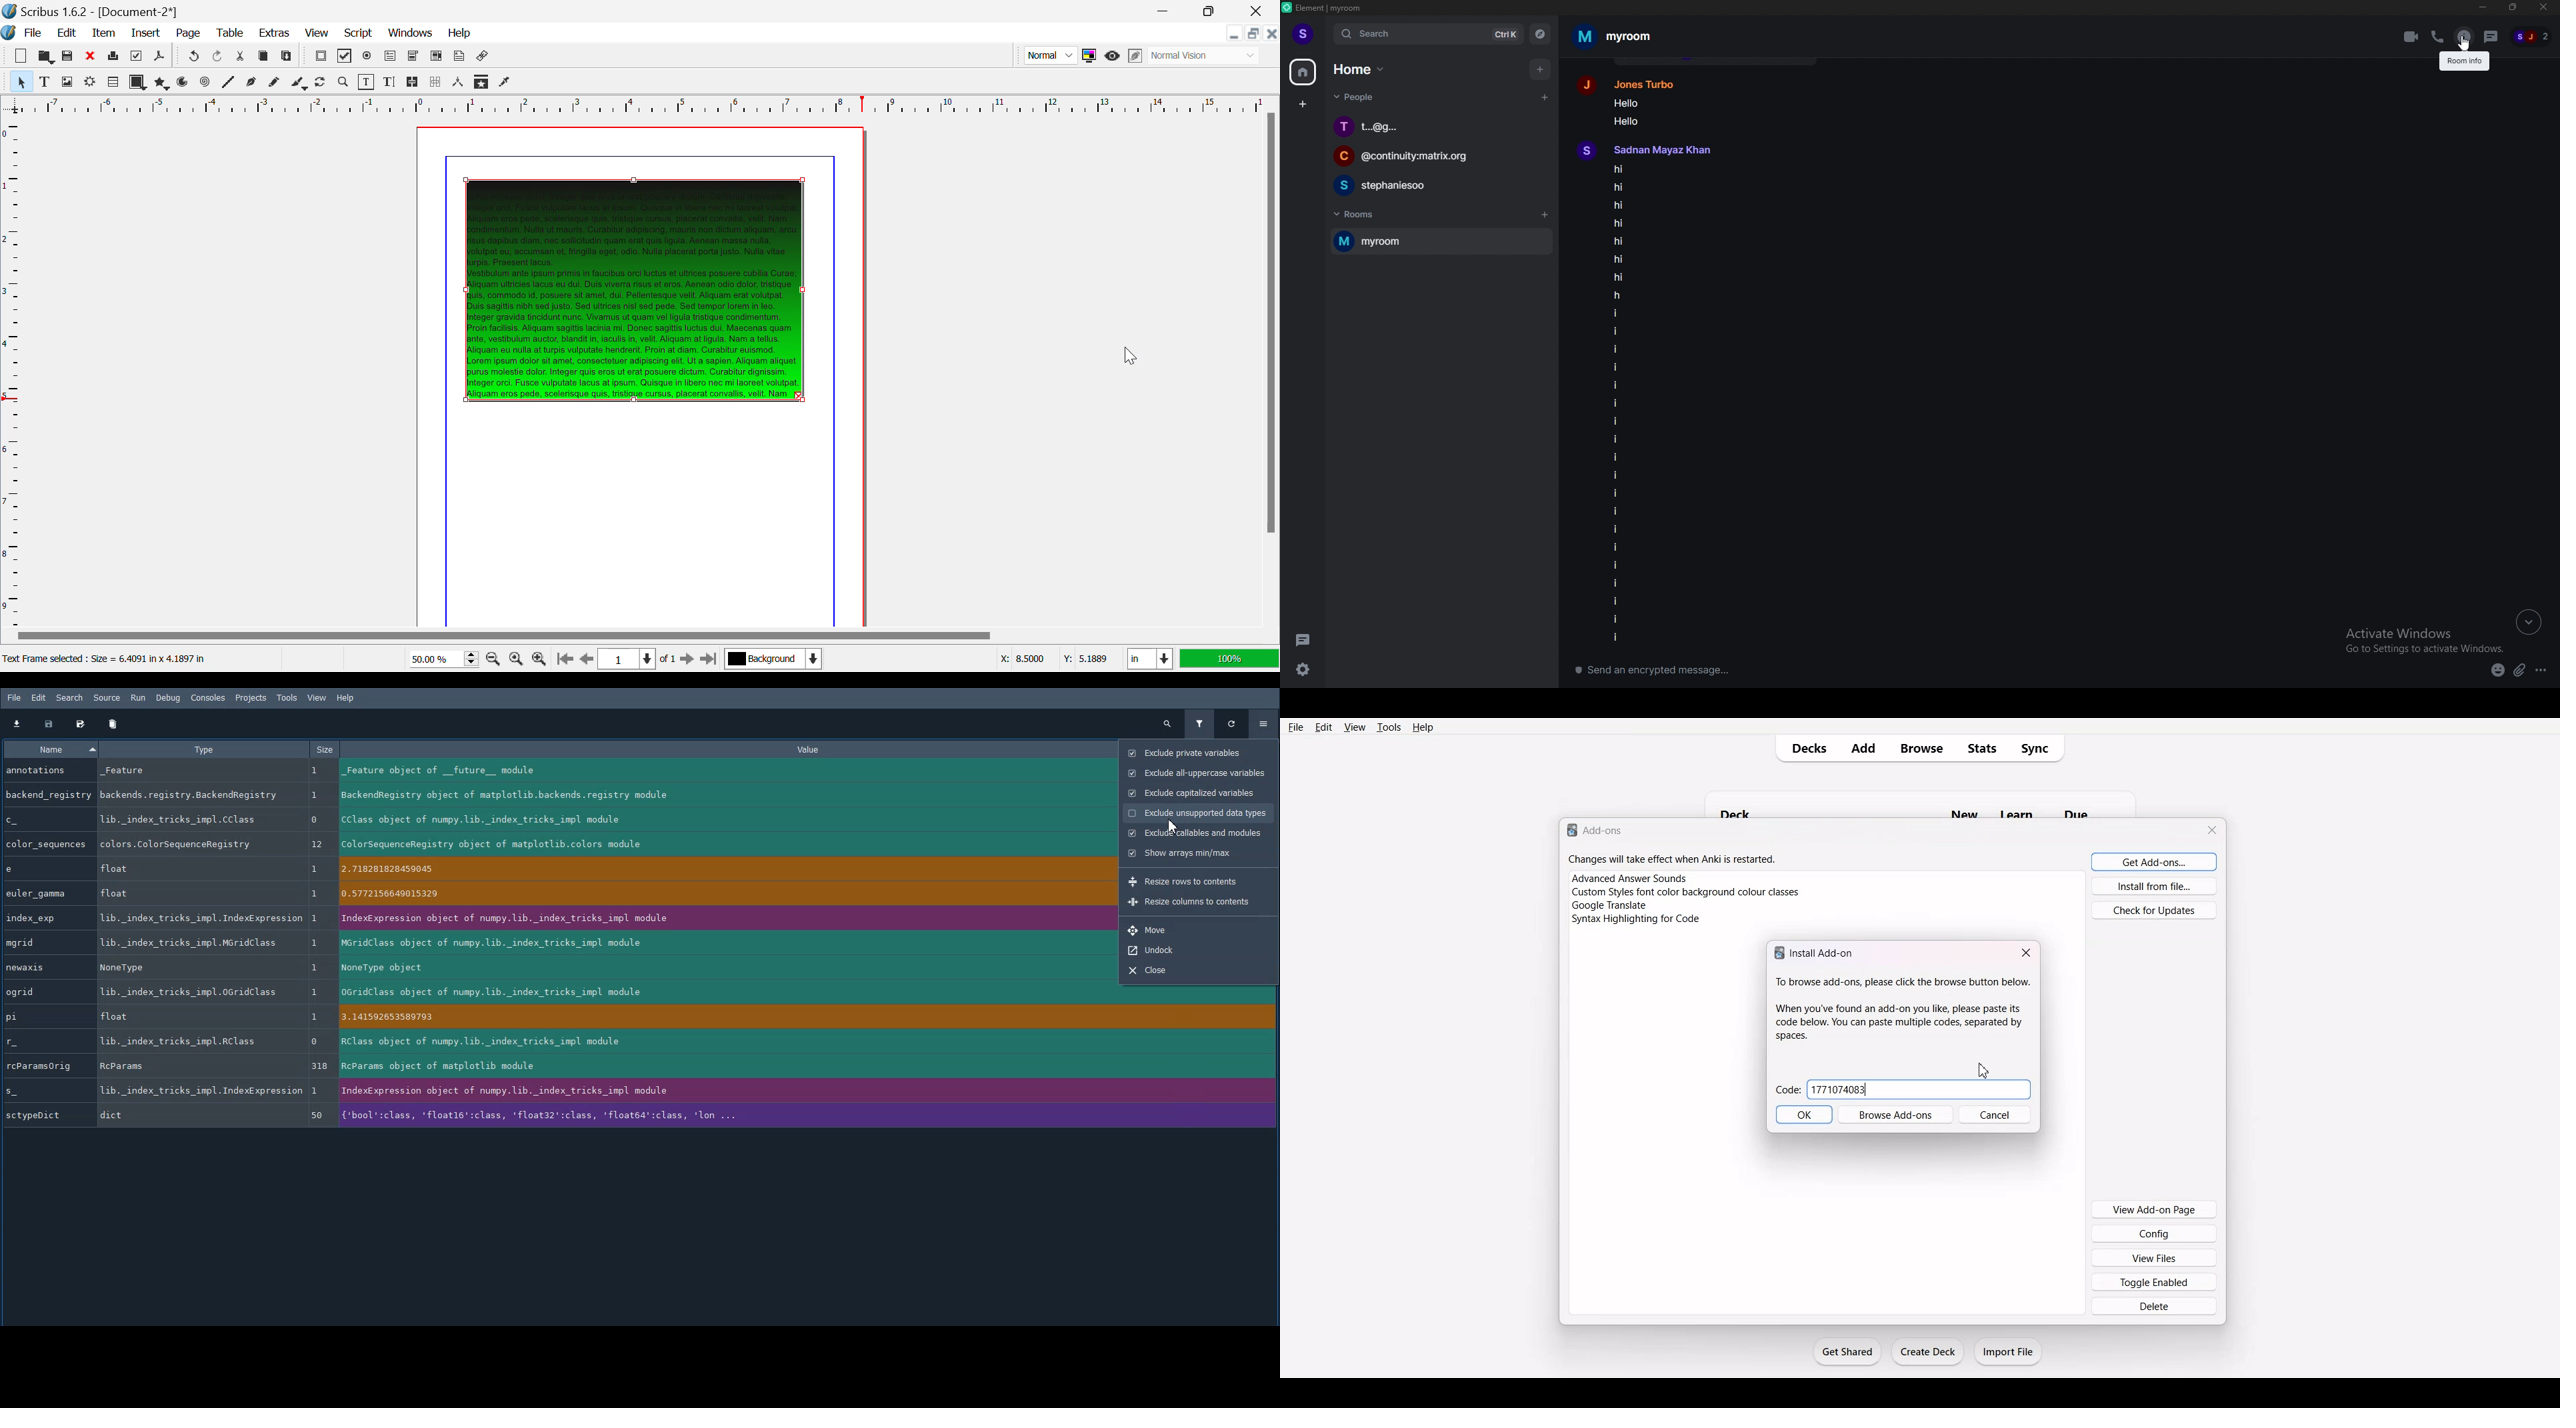  What do you see at coordinates (1272, 33) in the screenshot?
I see `Close` at bounding box center [1272, 33].